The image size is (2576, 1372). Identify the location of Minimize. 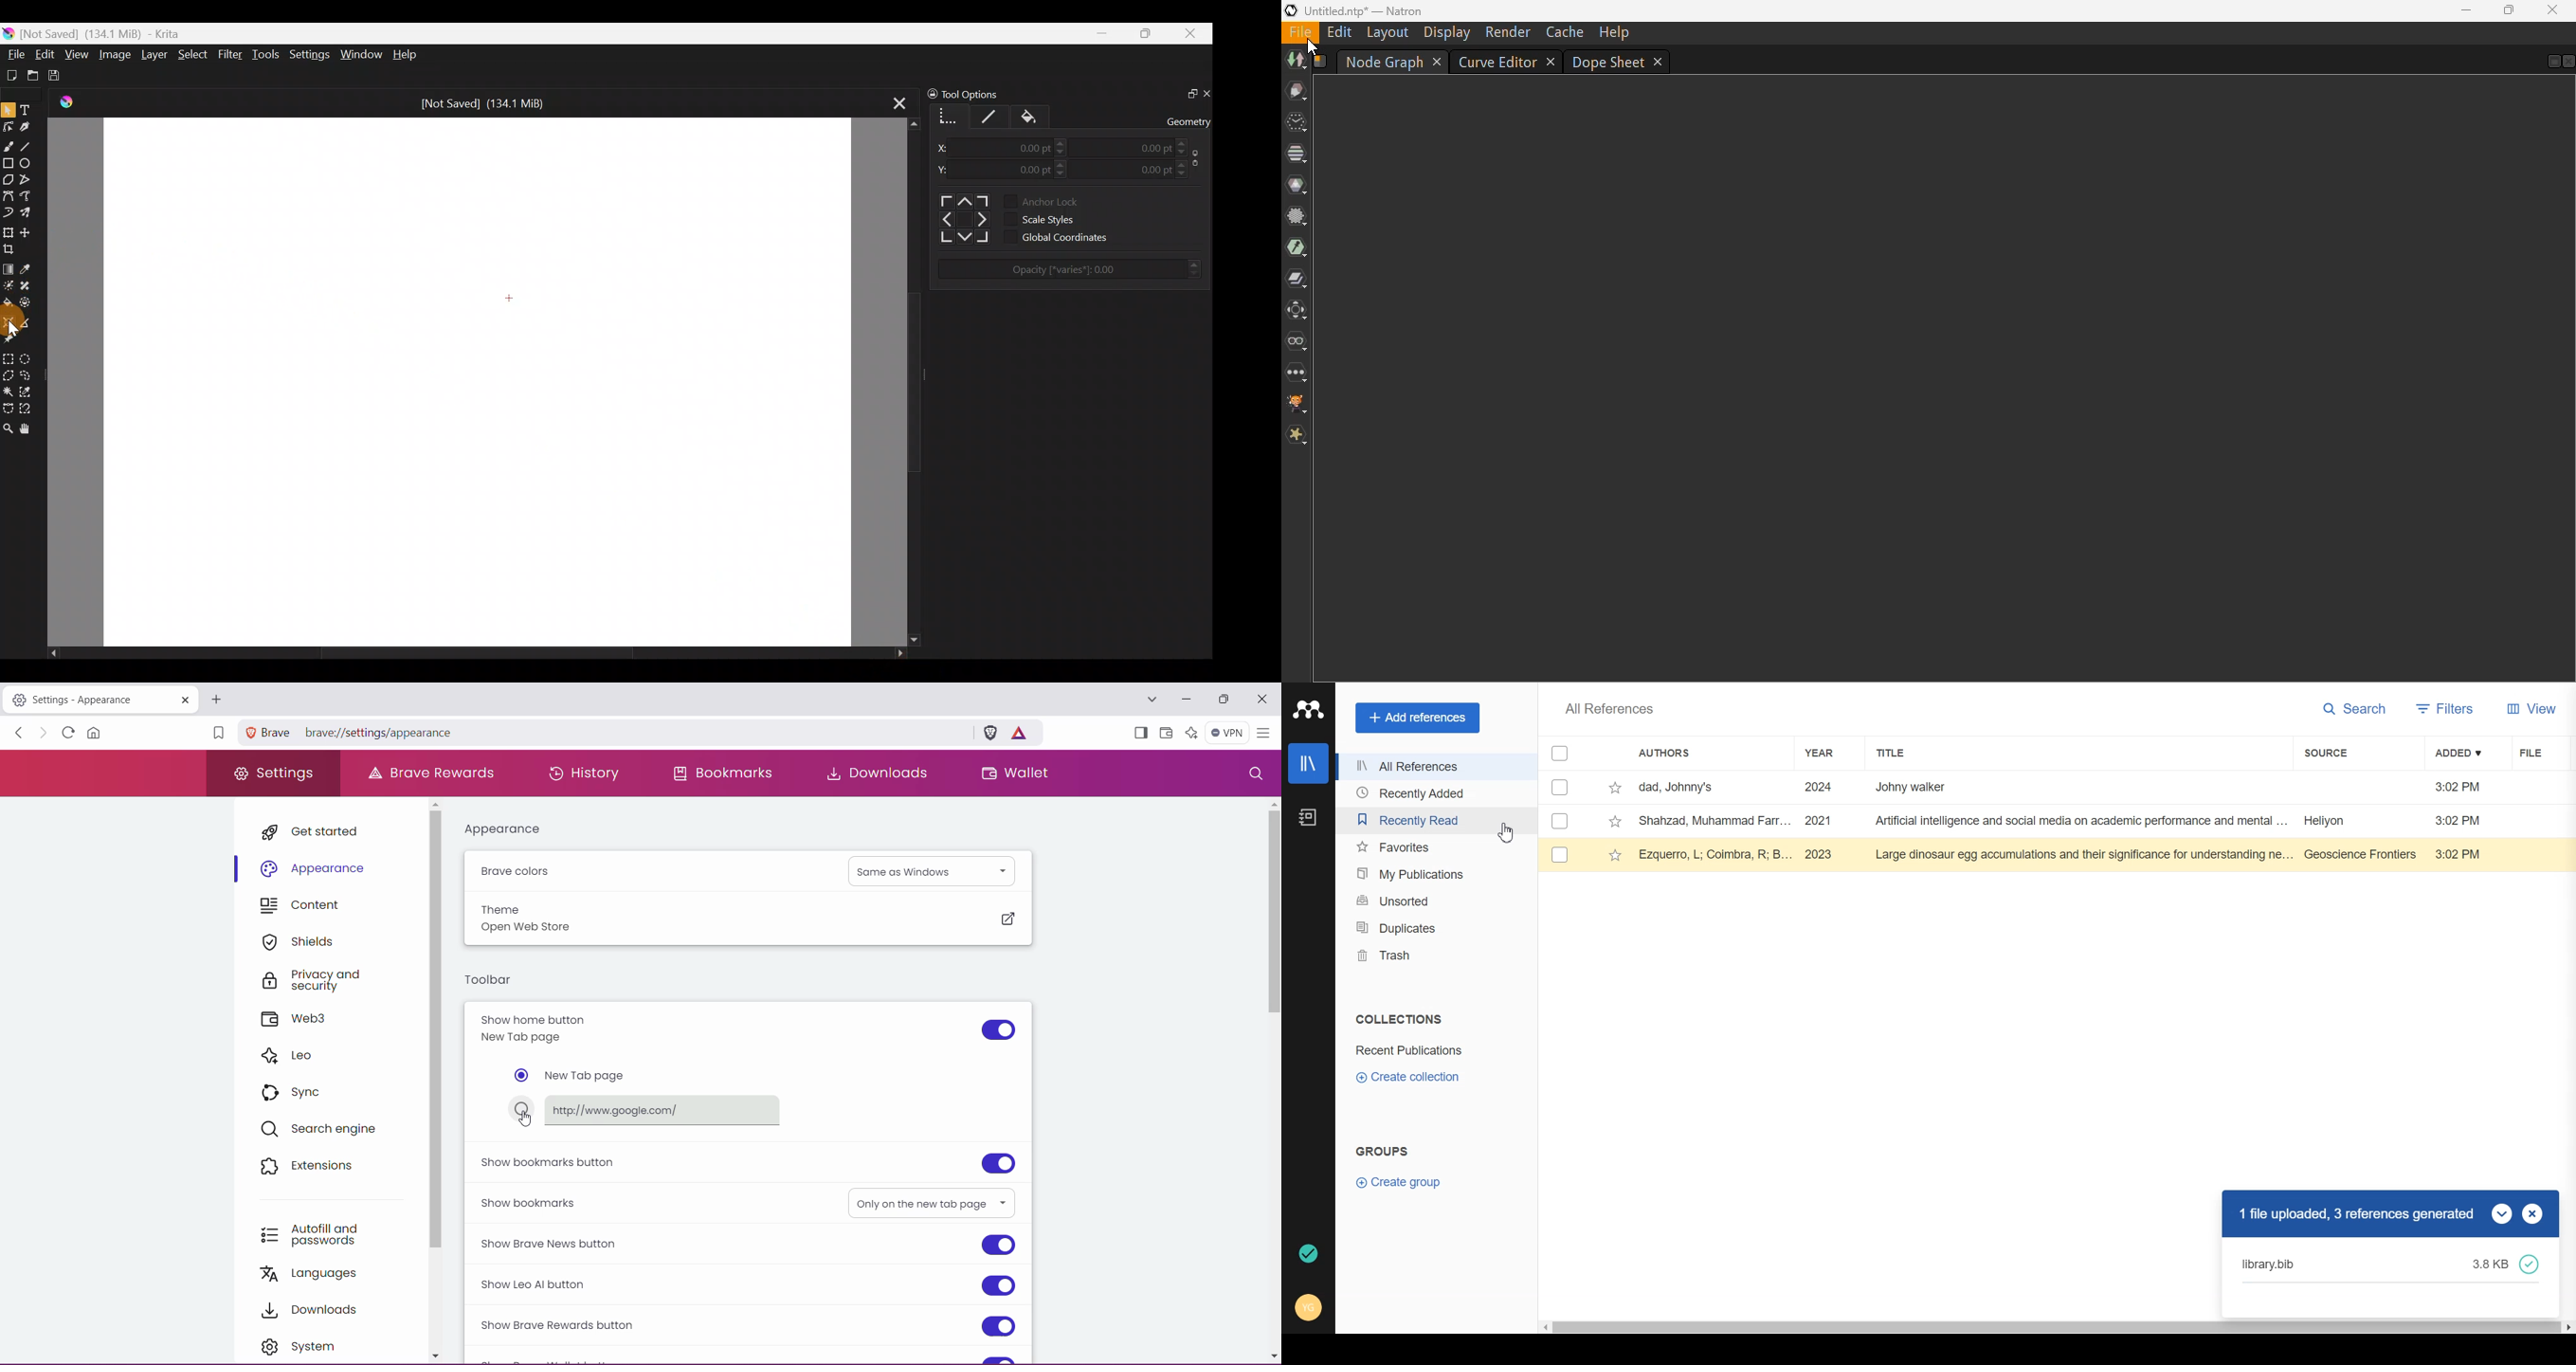
(1103, 33).